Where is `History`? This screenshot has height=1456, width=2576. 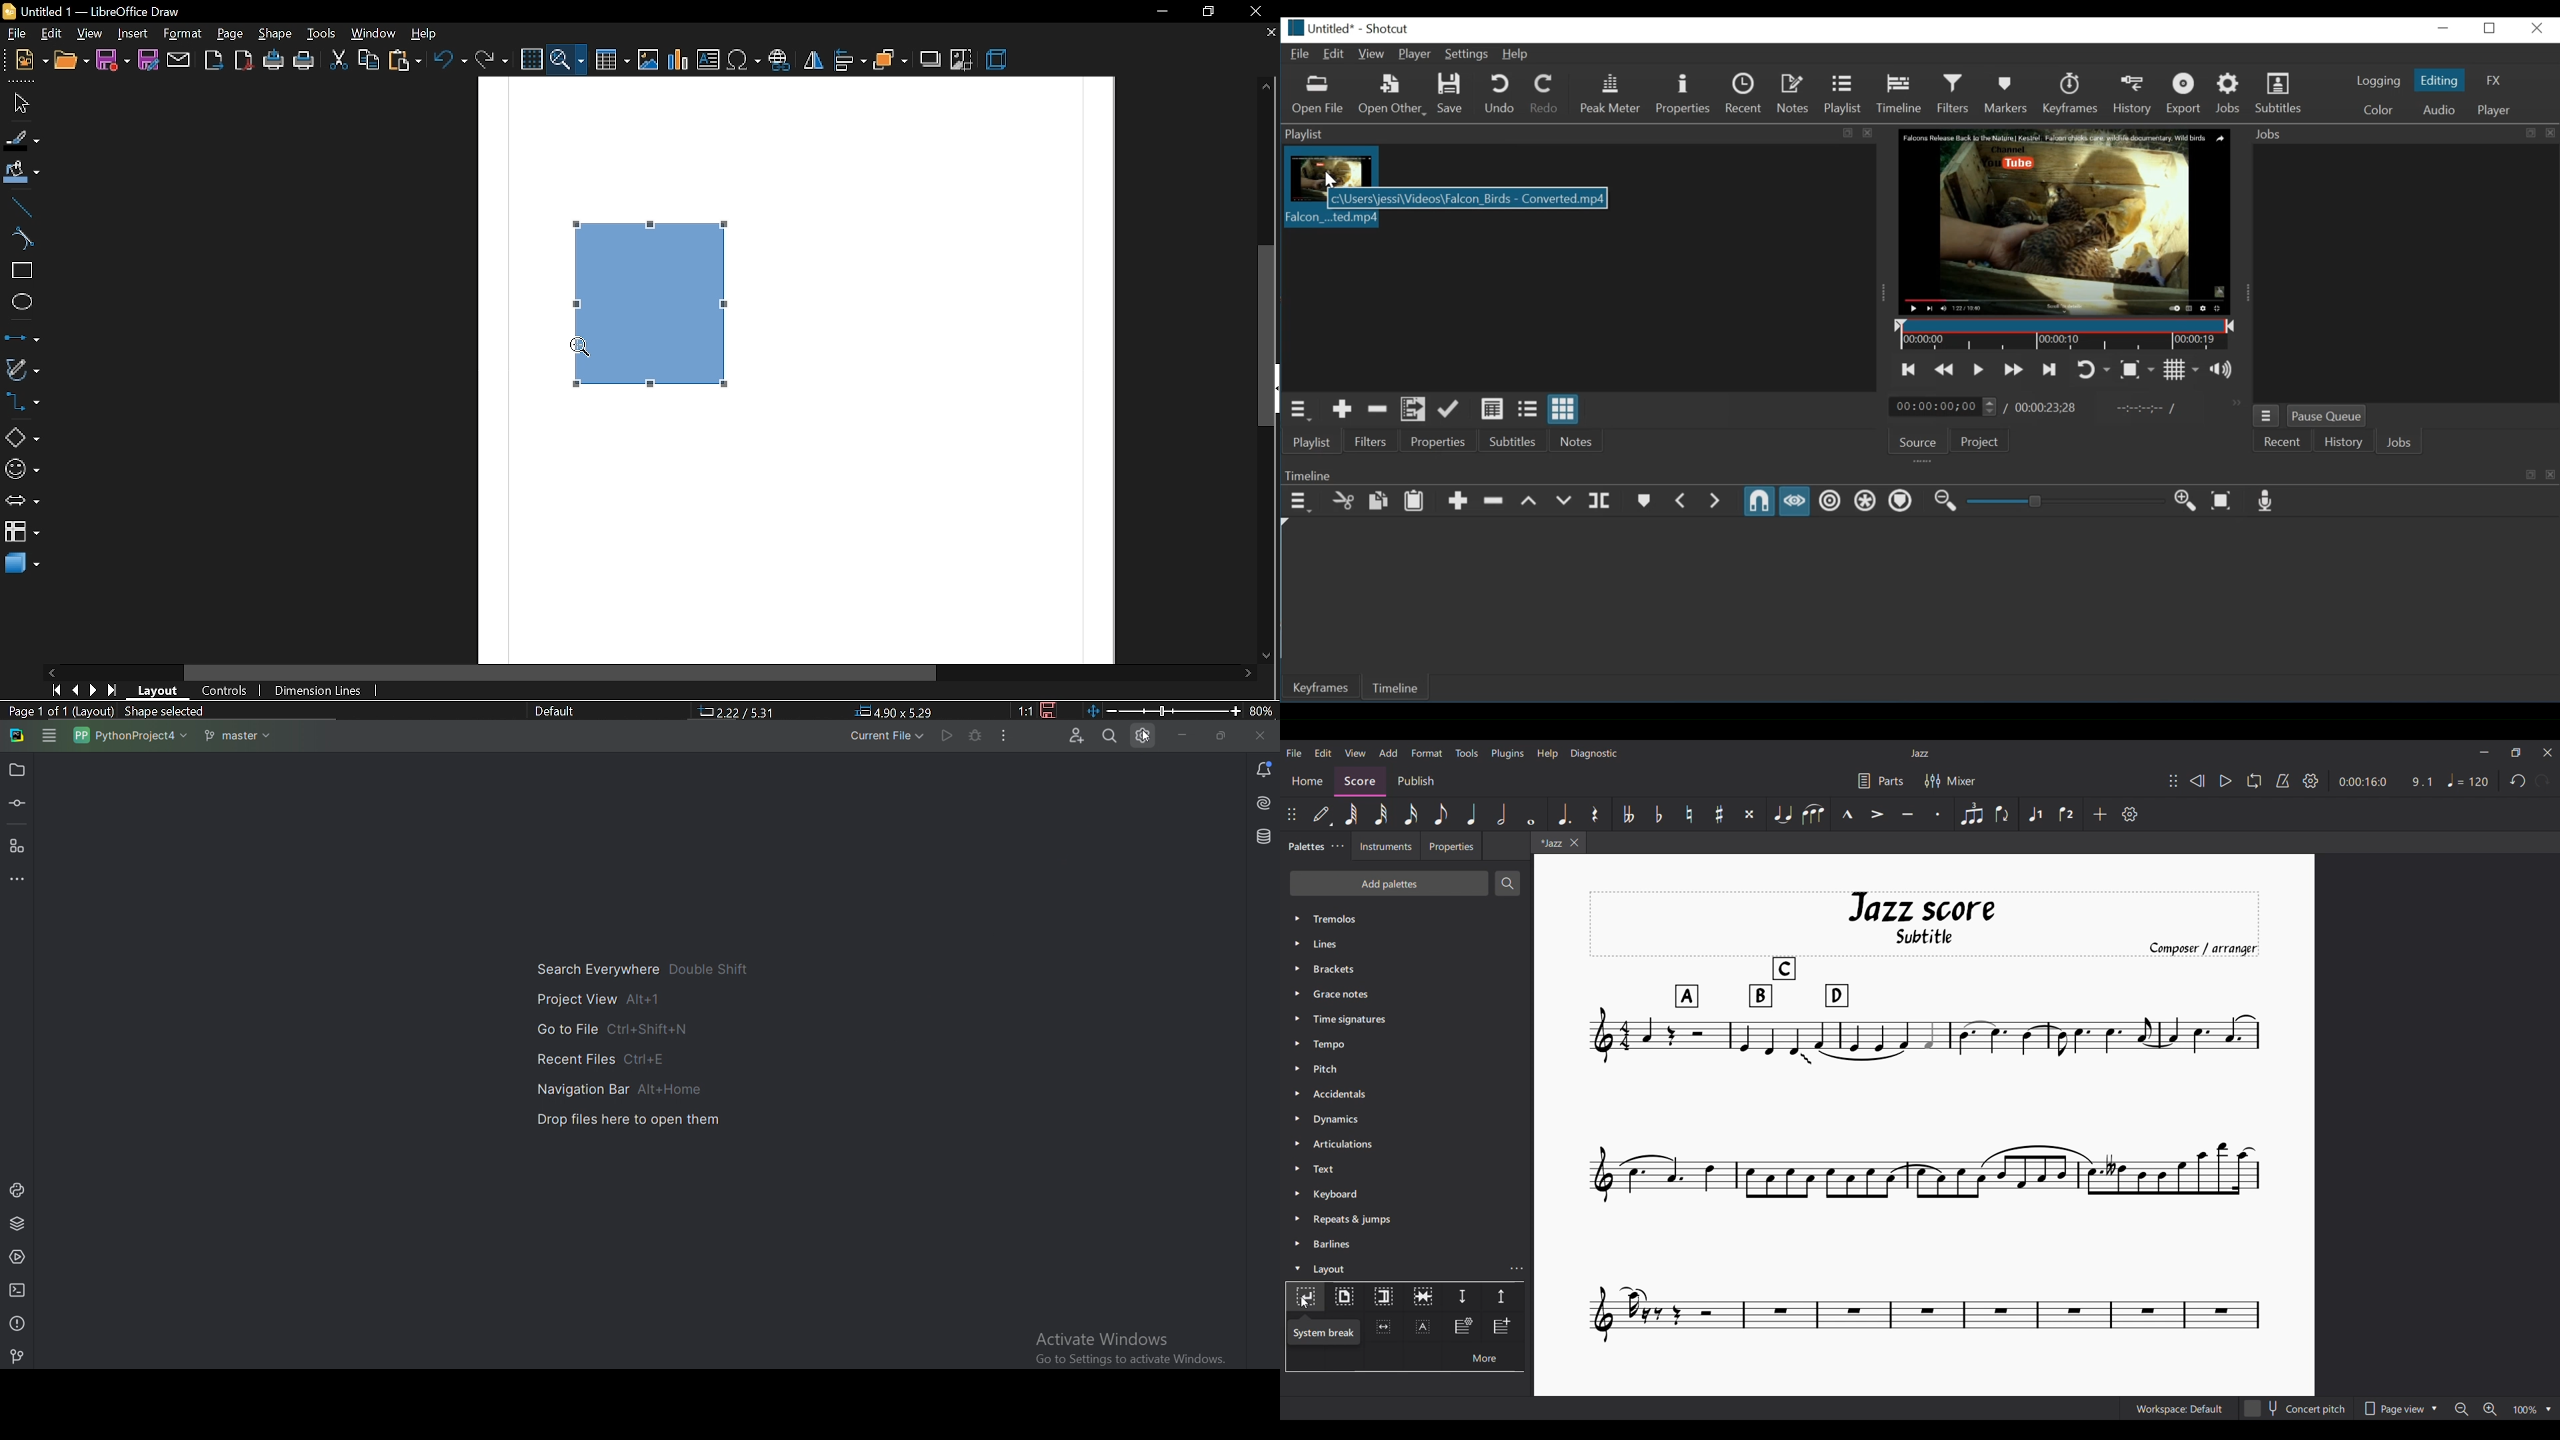
History is located at coordinates (2339, 444).